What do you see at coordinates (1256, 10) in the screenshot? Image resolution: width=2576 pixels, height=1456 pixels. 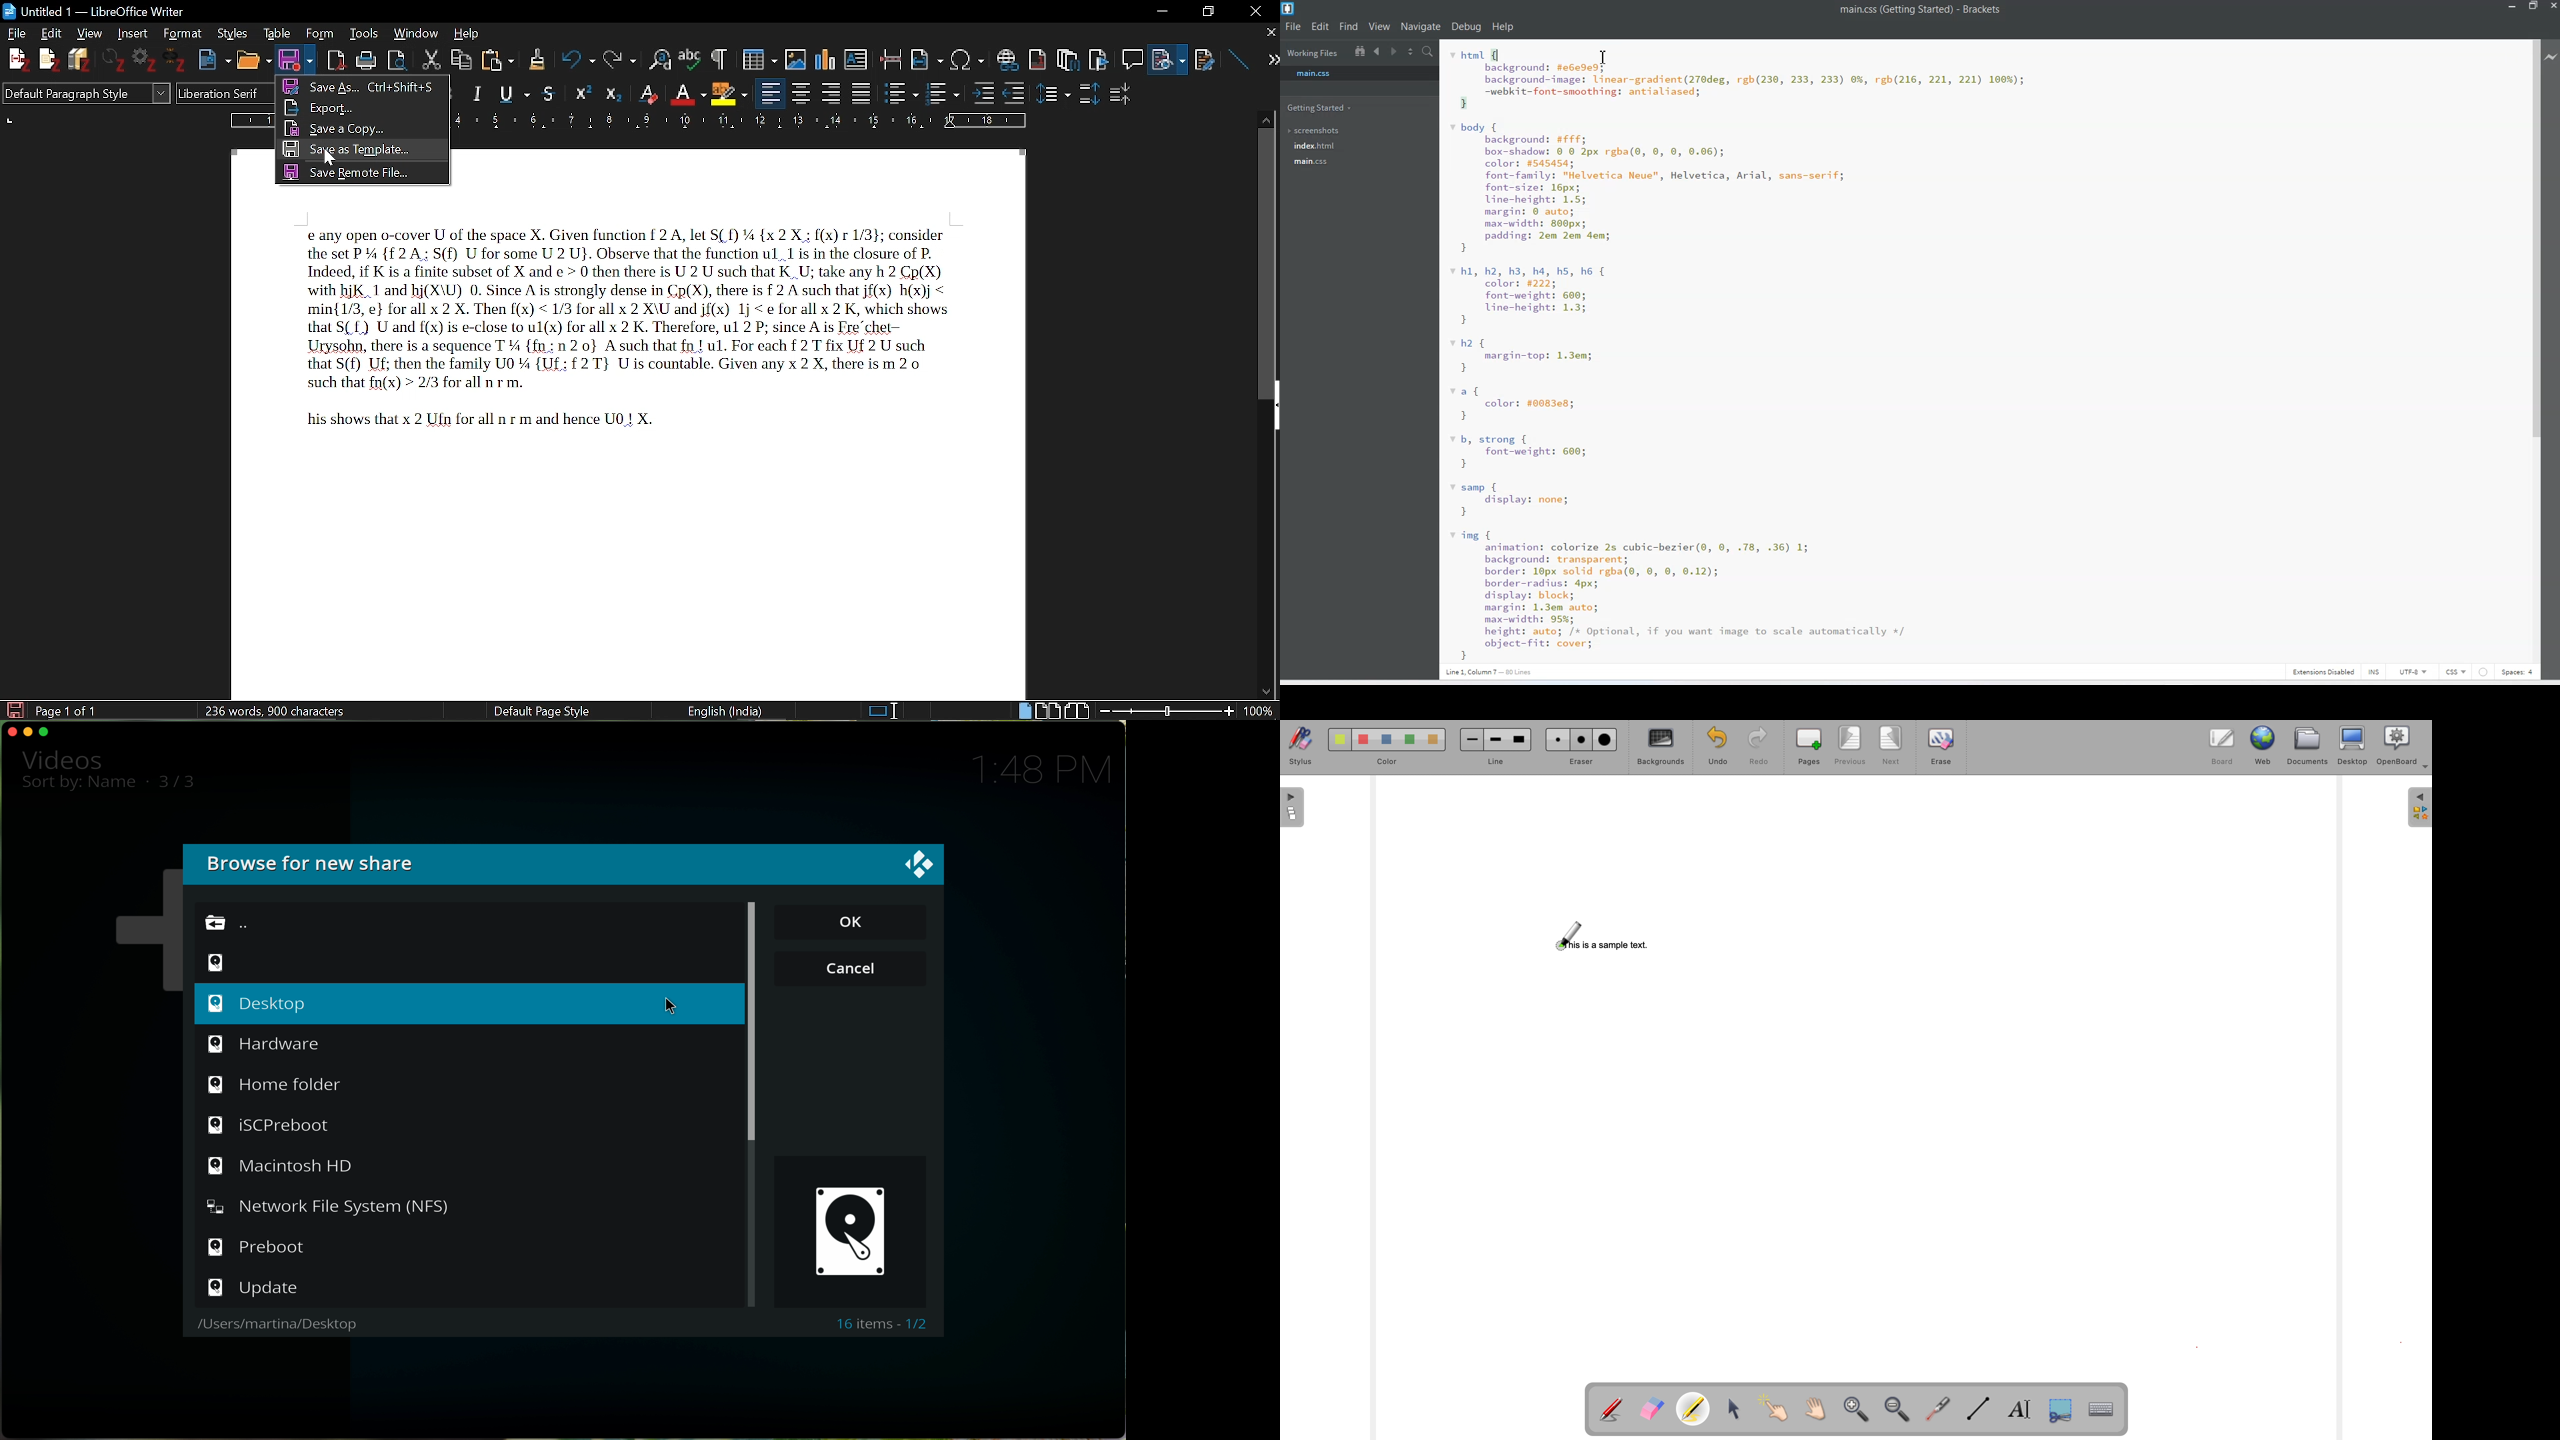 I see `close` at bounding box center [1256, 10].